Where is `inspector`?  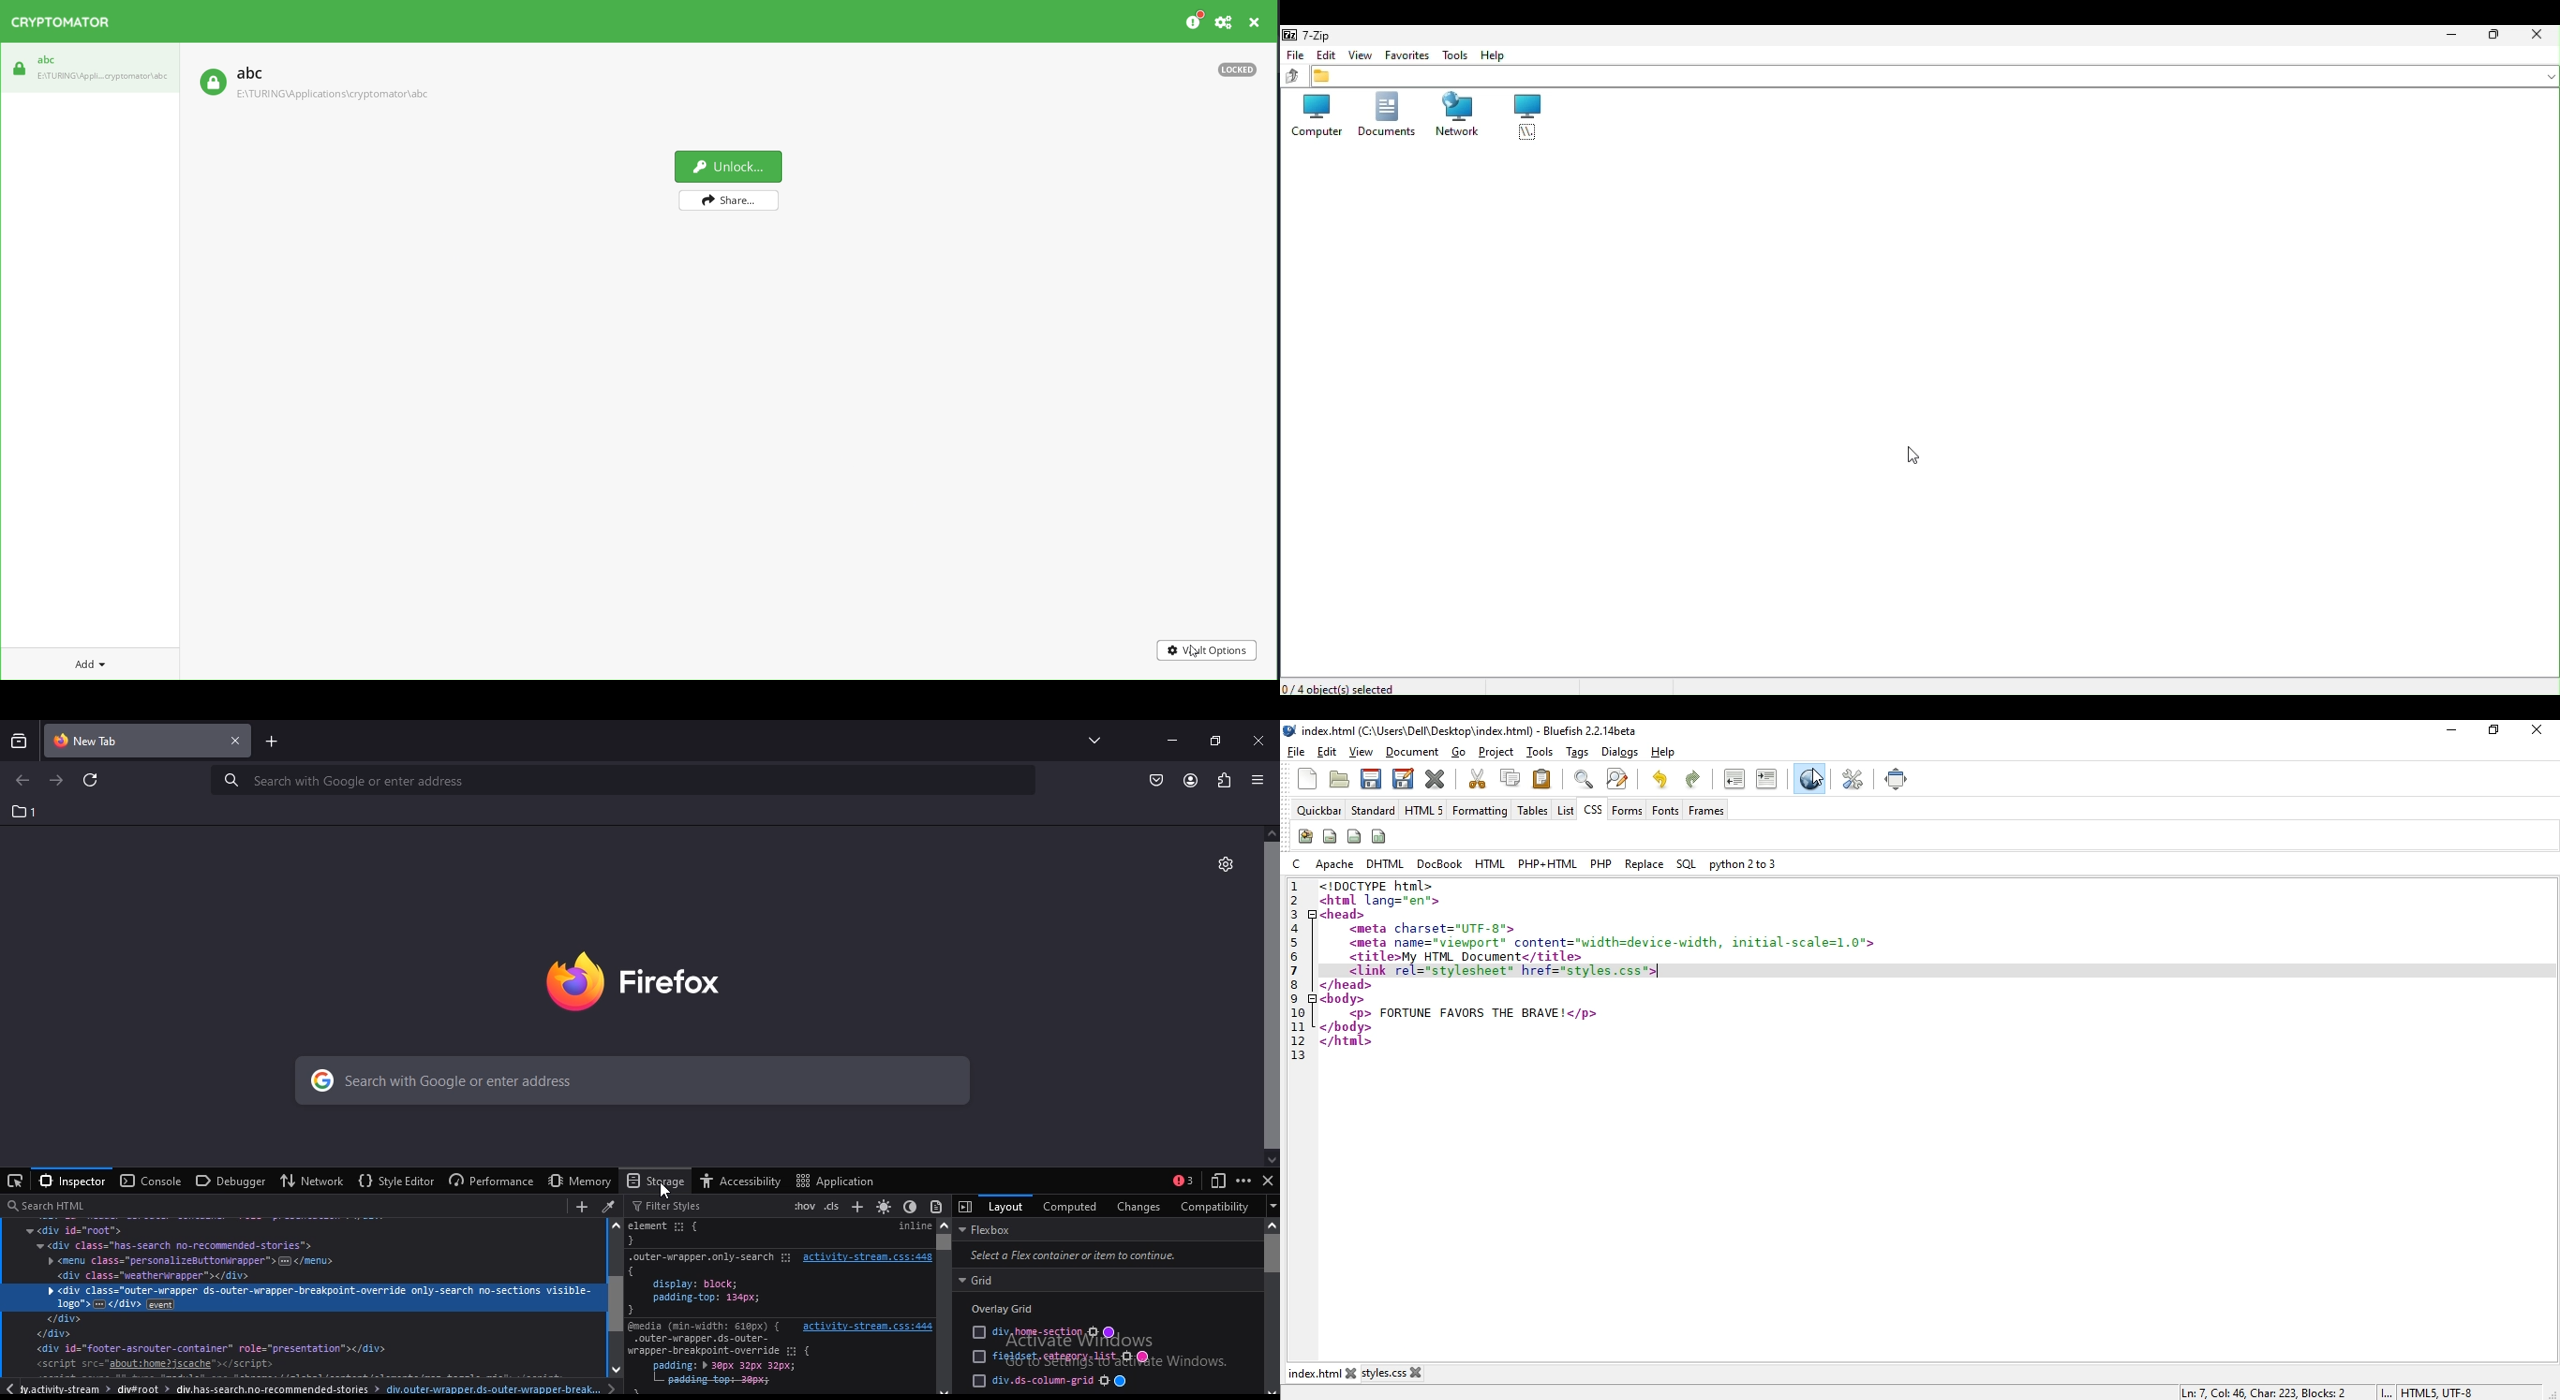
inspector is located at coordinates (71, 1181).